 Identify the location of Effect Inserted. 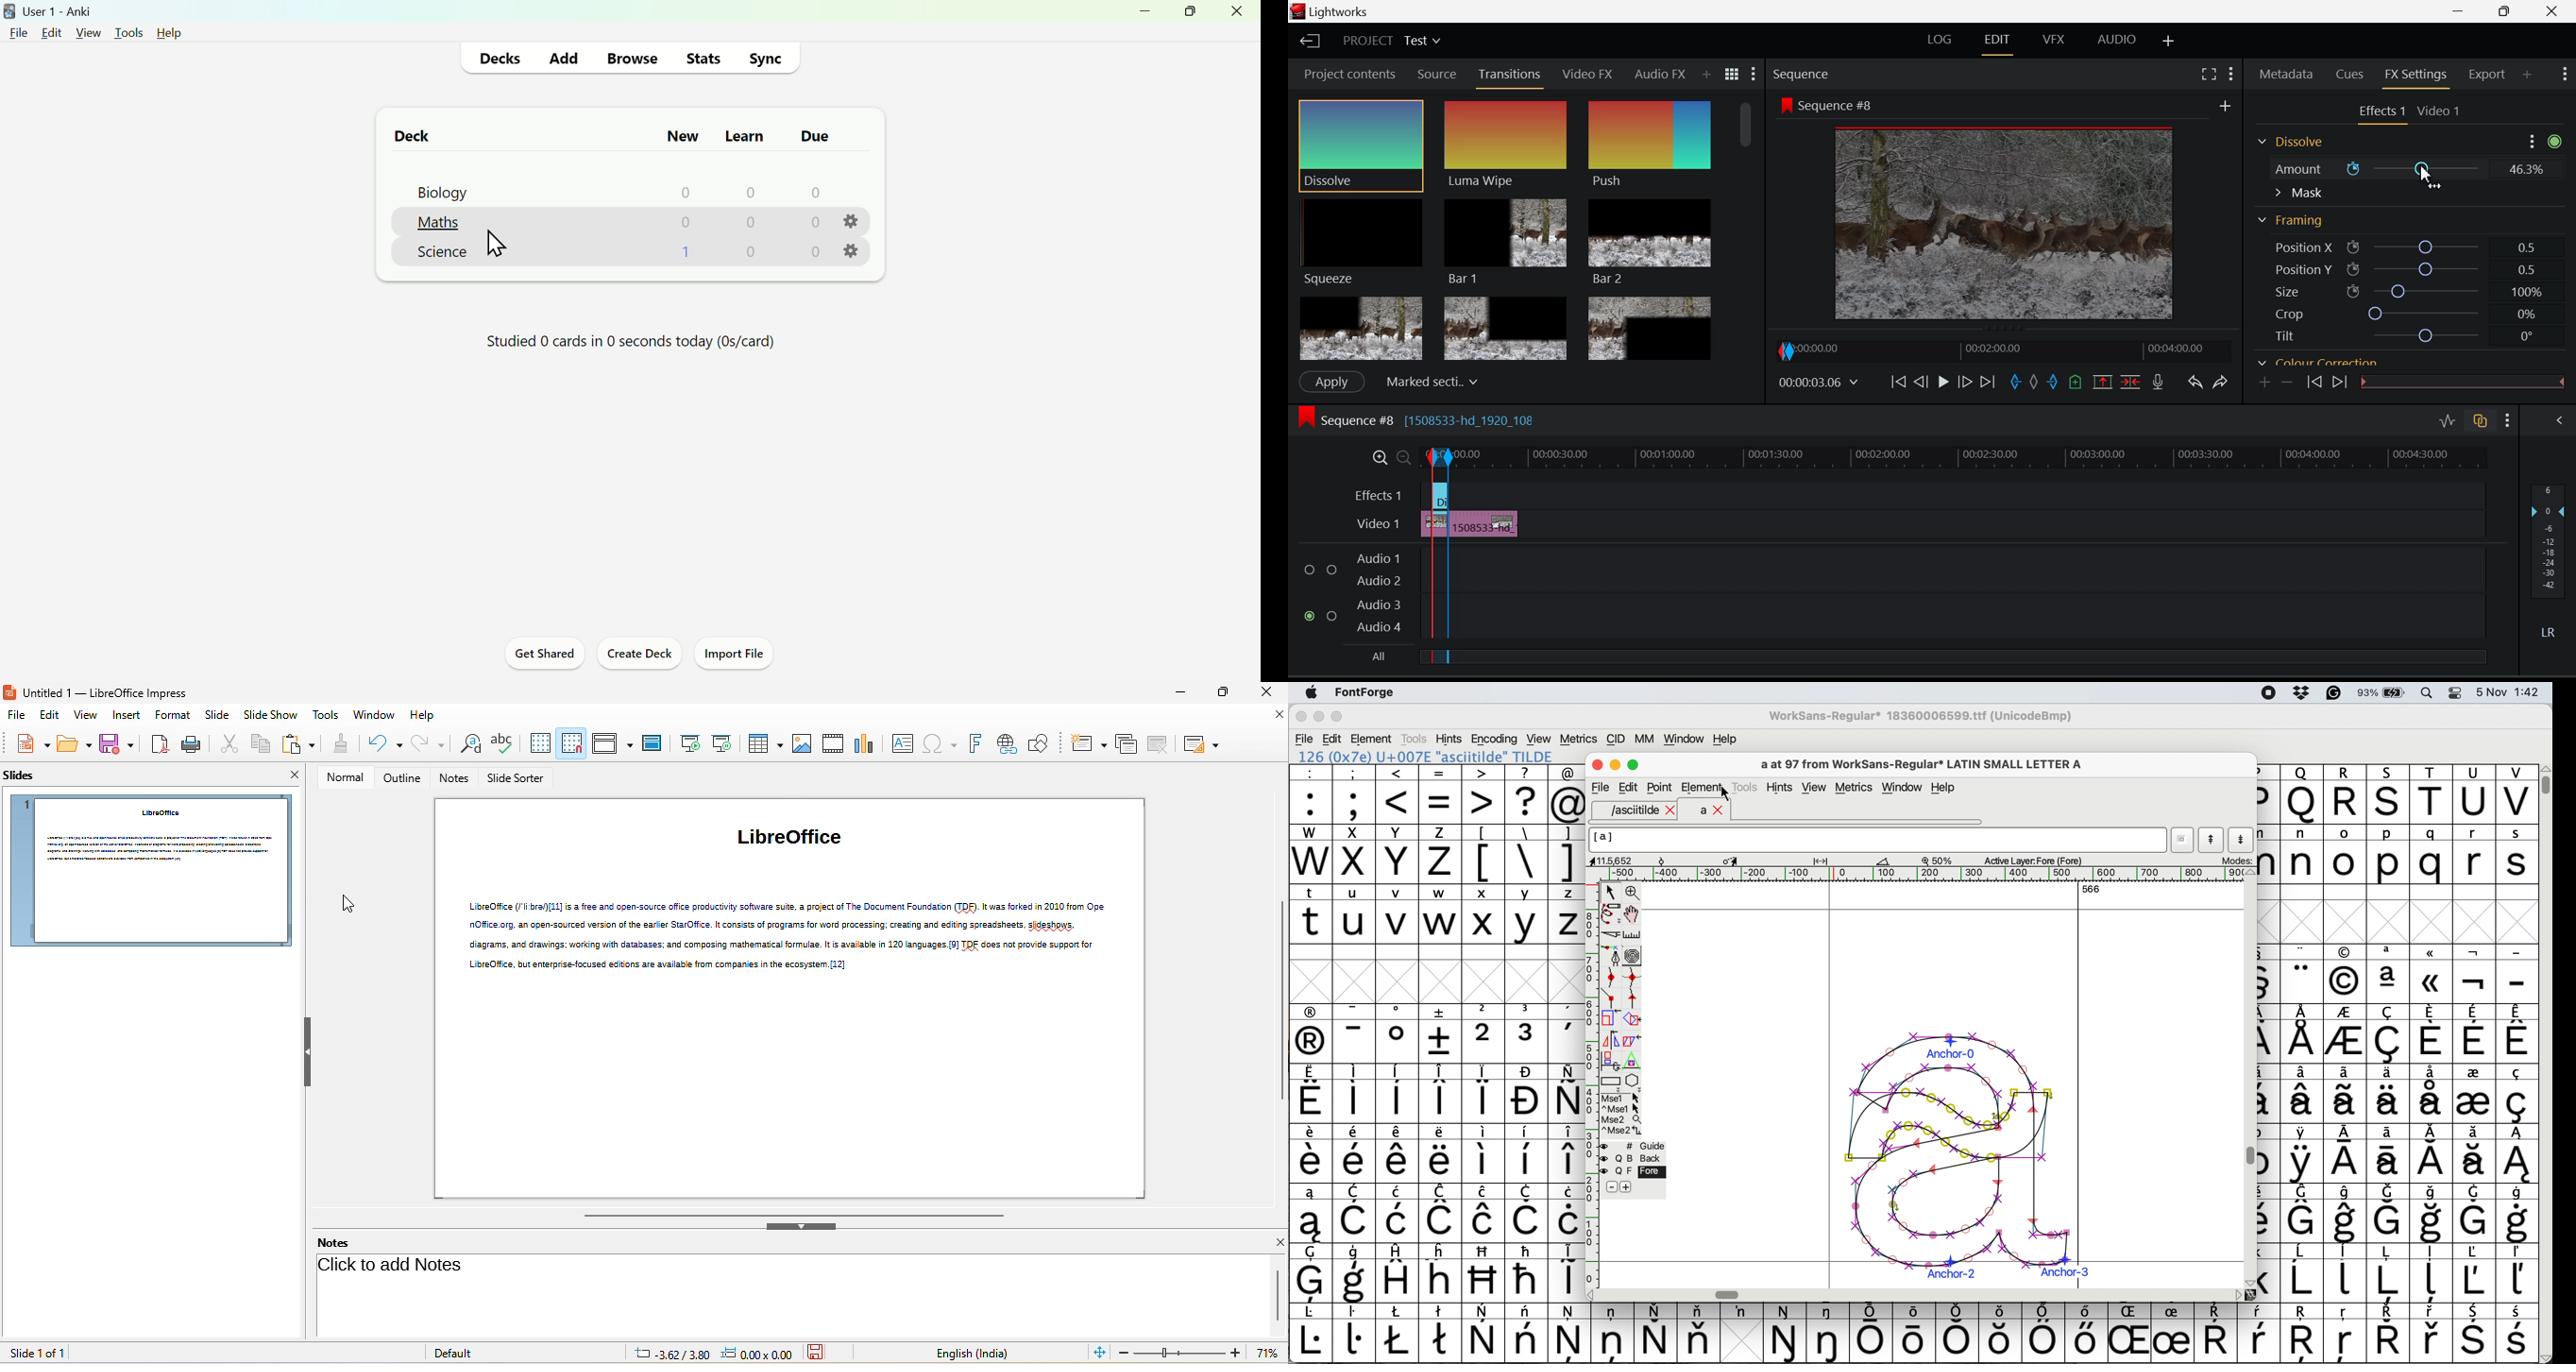
(1440, 500).